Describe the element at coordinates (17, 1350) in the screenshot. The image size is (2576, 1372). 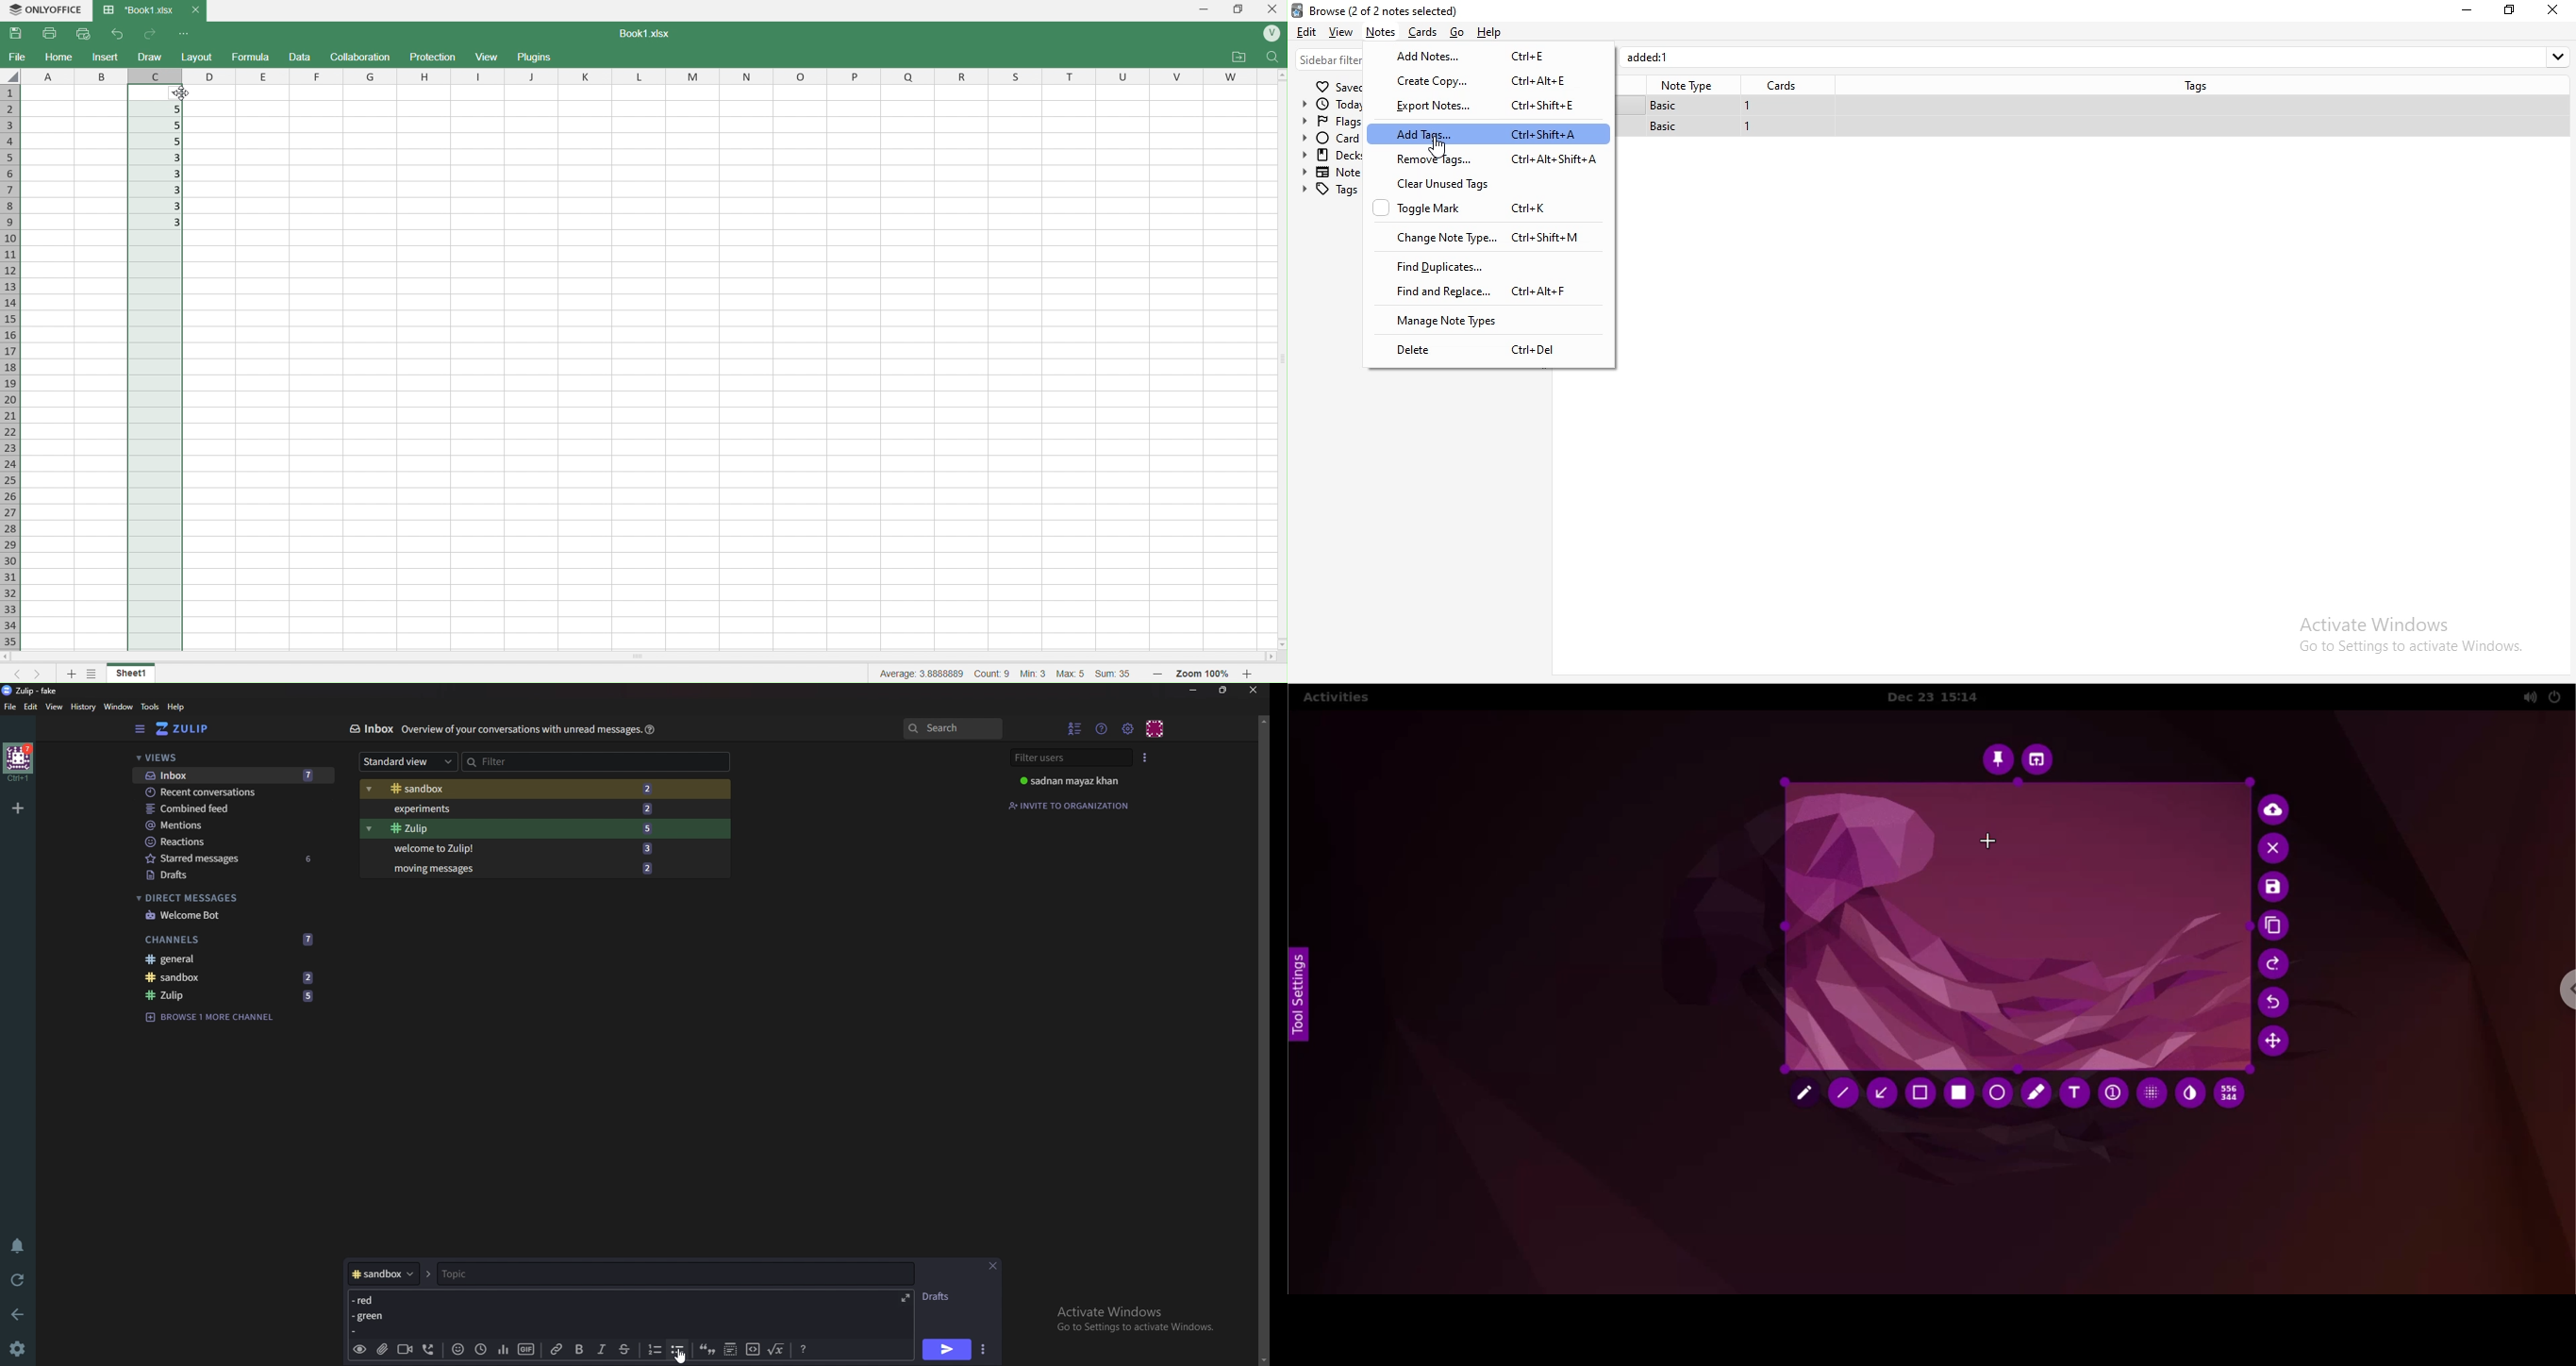
I see `Settings` at that location.